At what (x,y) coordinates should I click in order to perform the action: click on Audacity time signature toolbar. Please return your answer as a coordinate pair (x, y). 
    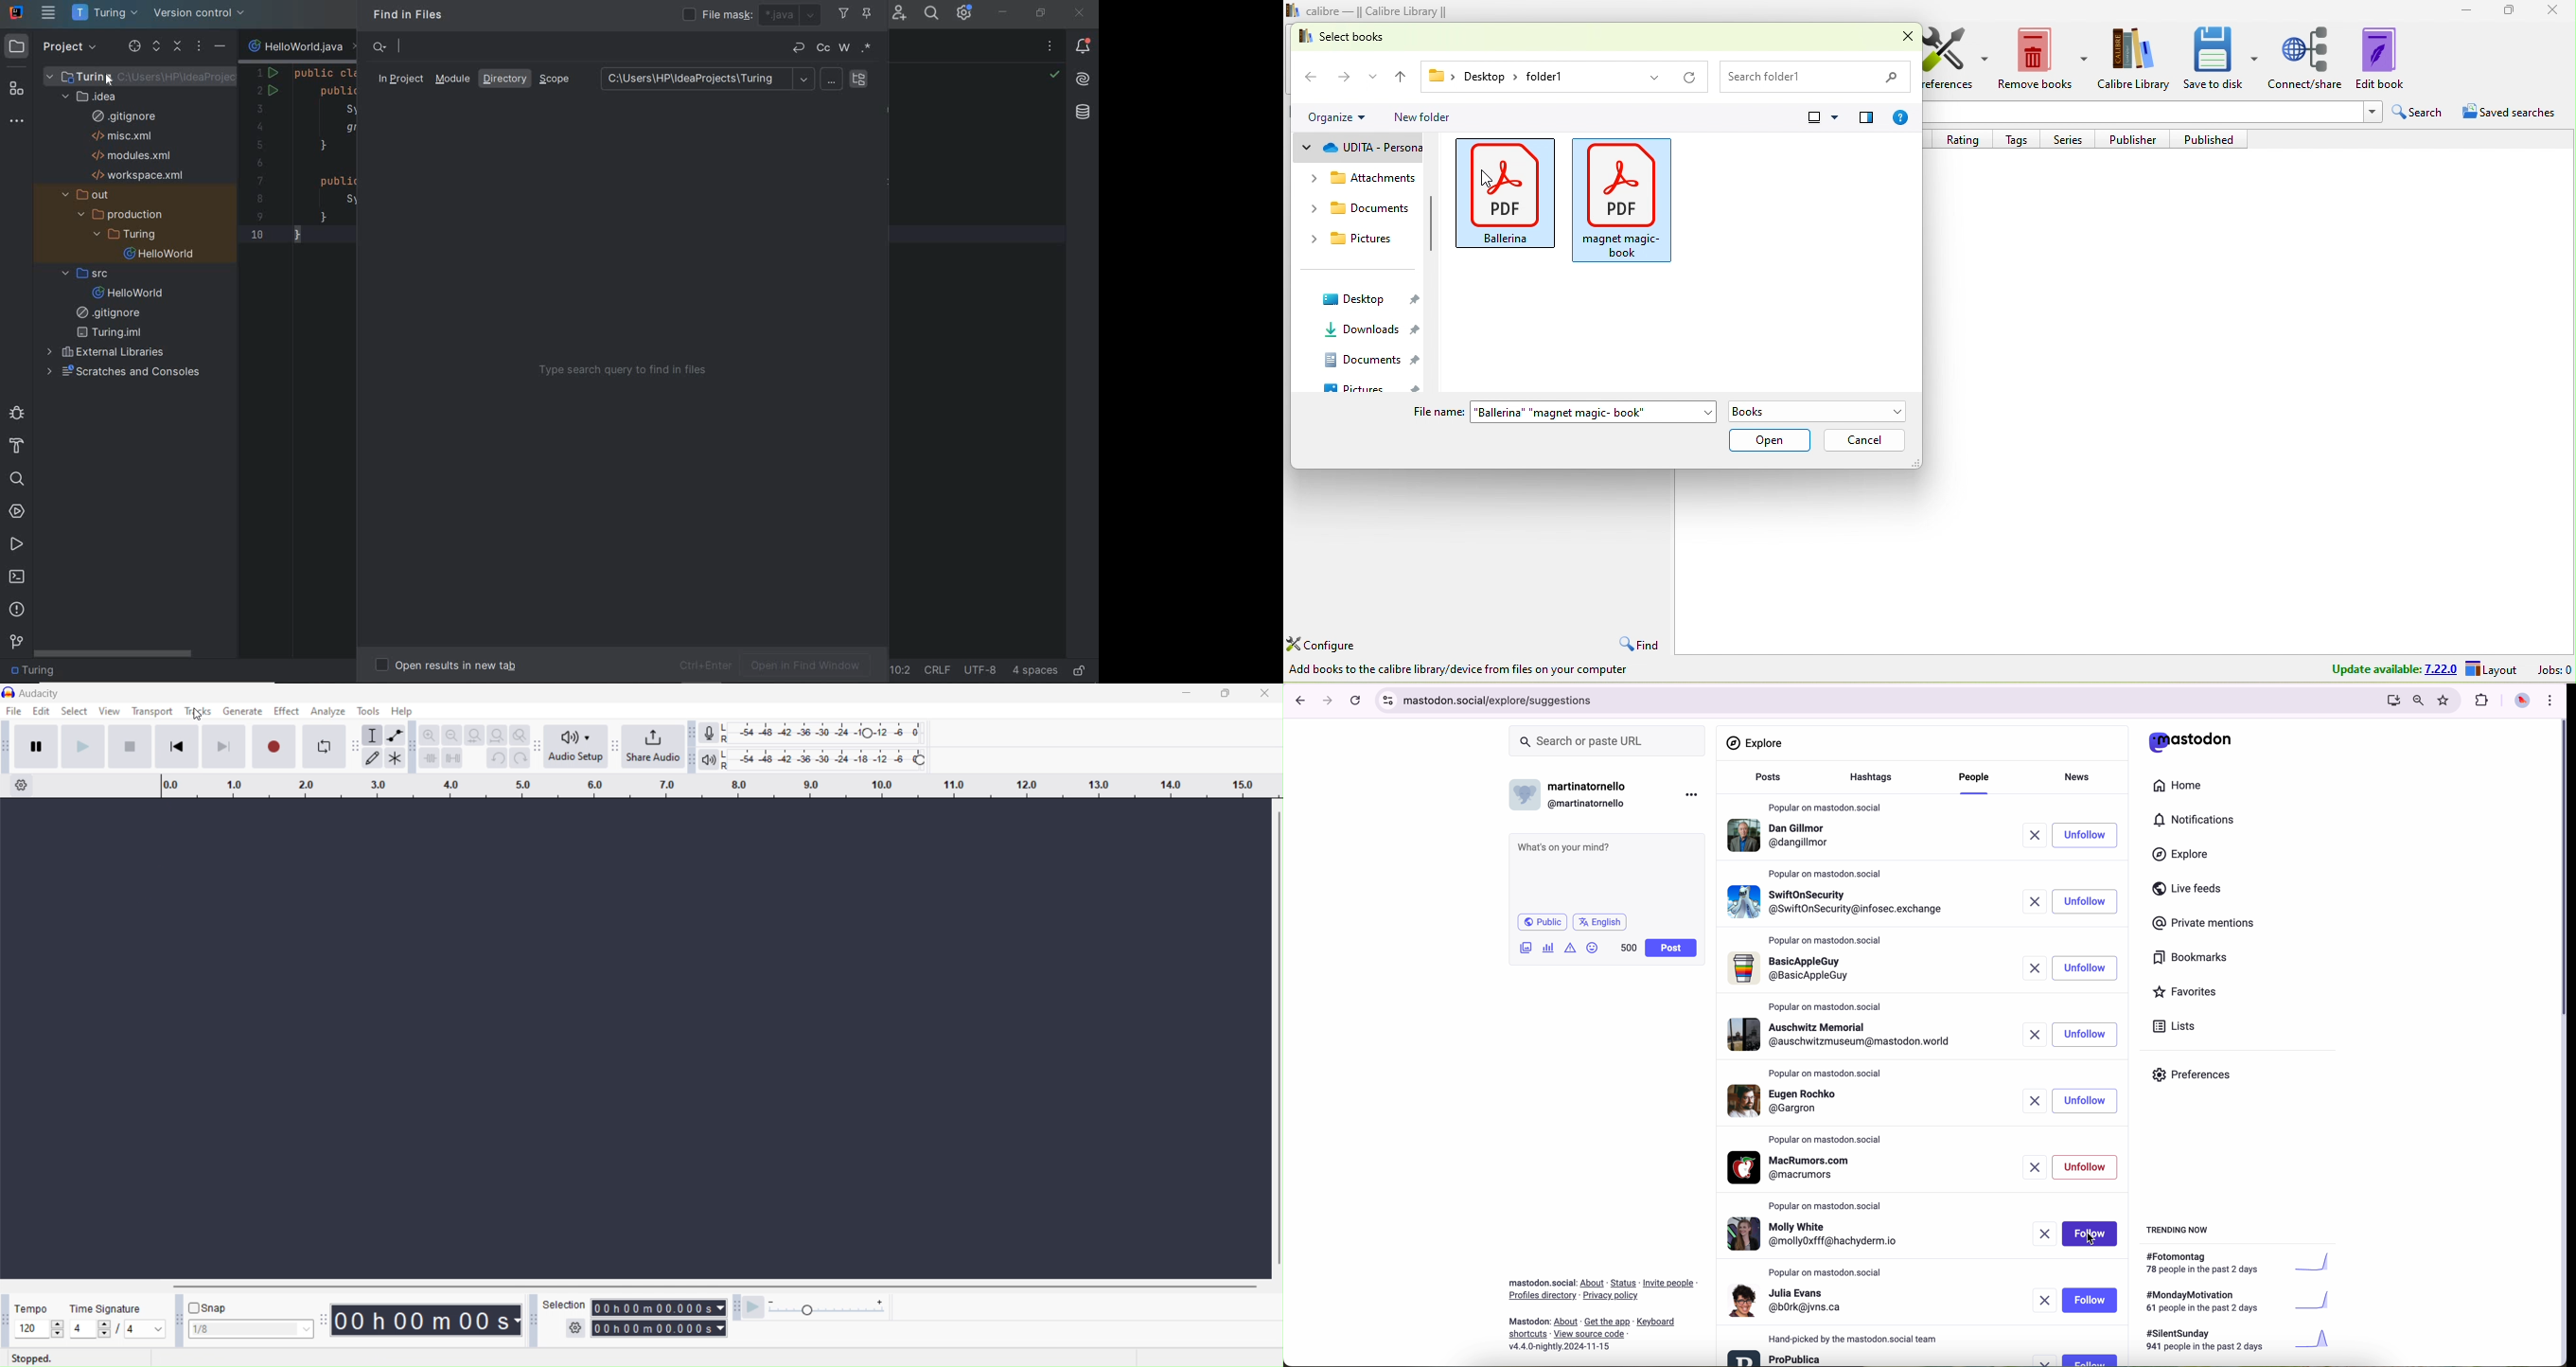
    Looking at the image, I should click on (4, 1320).